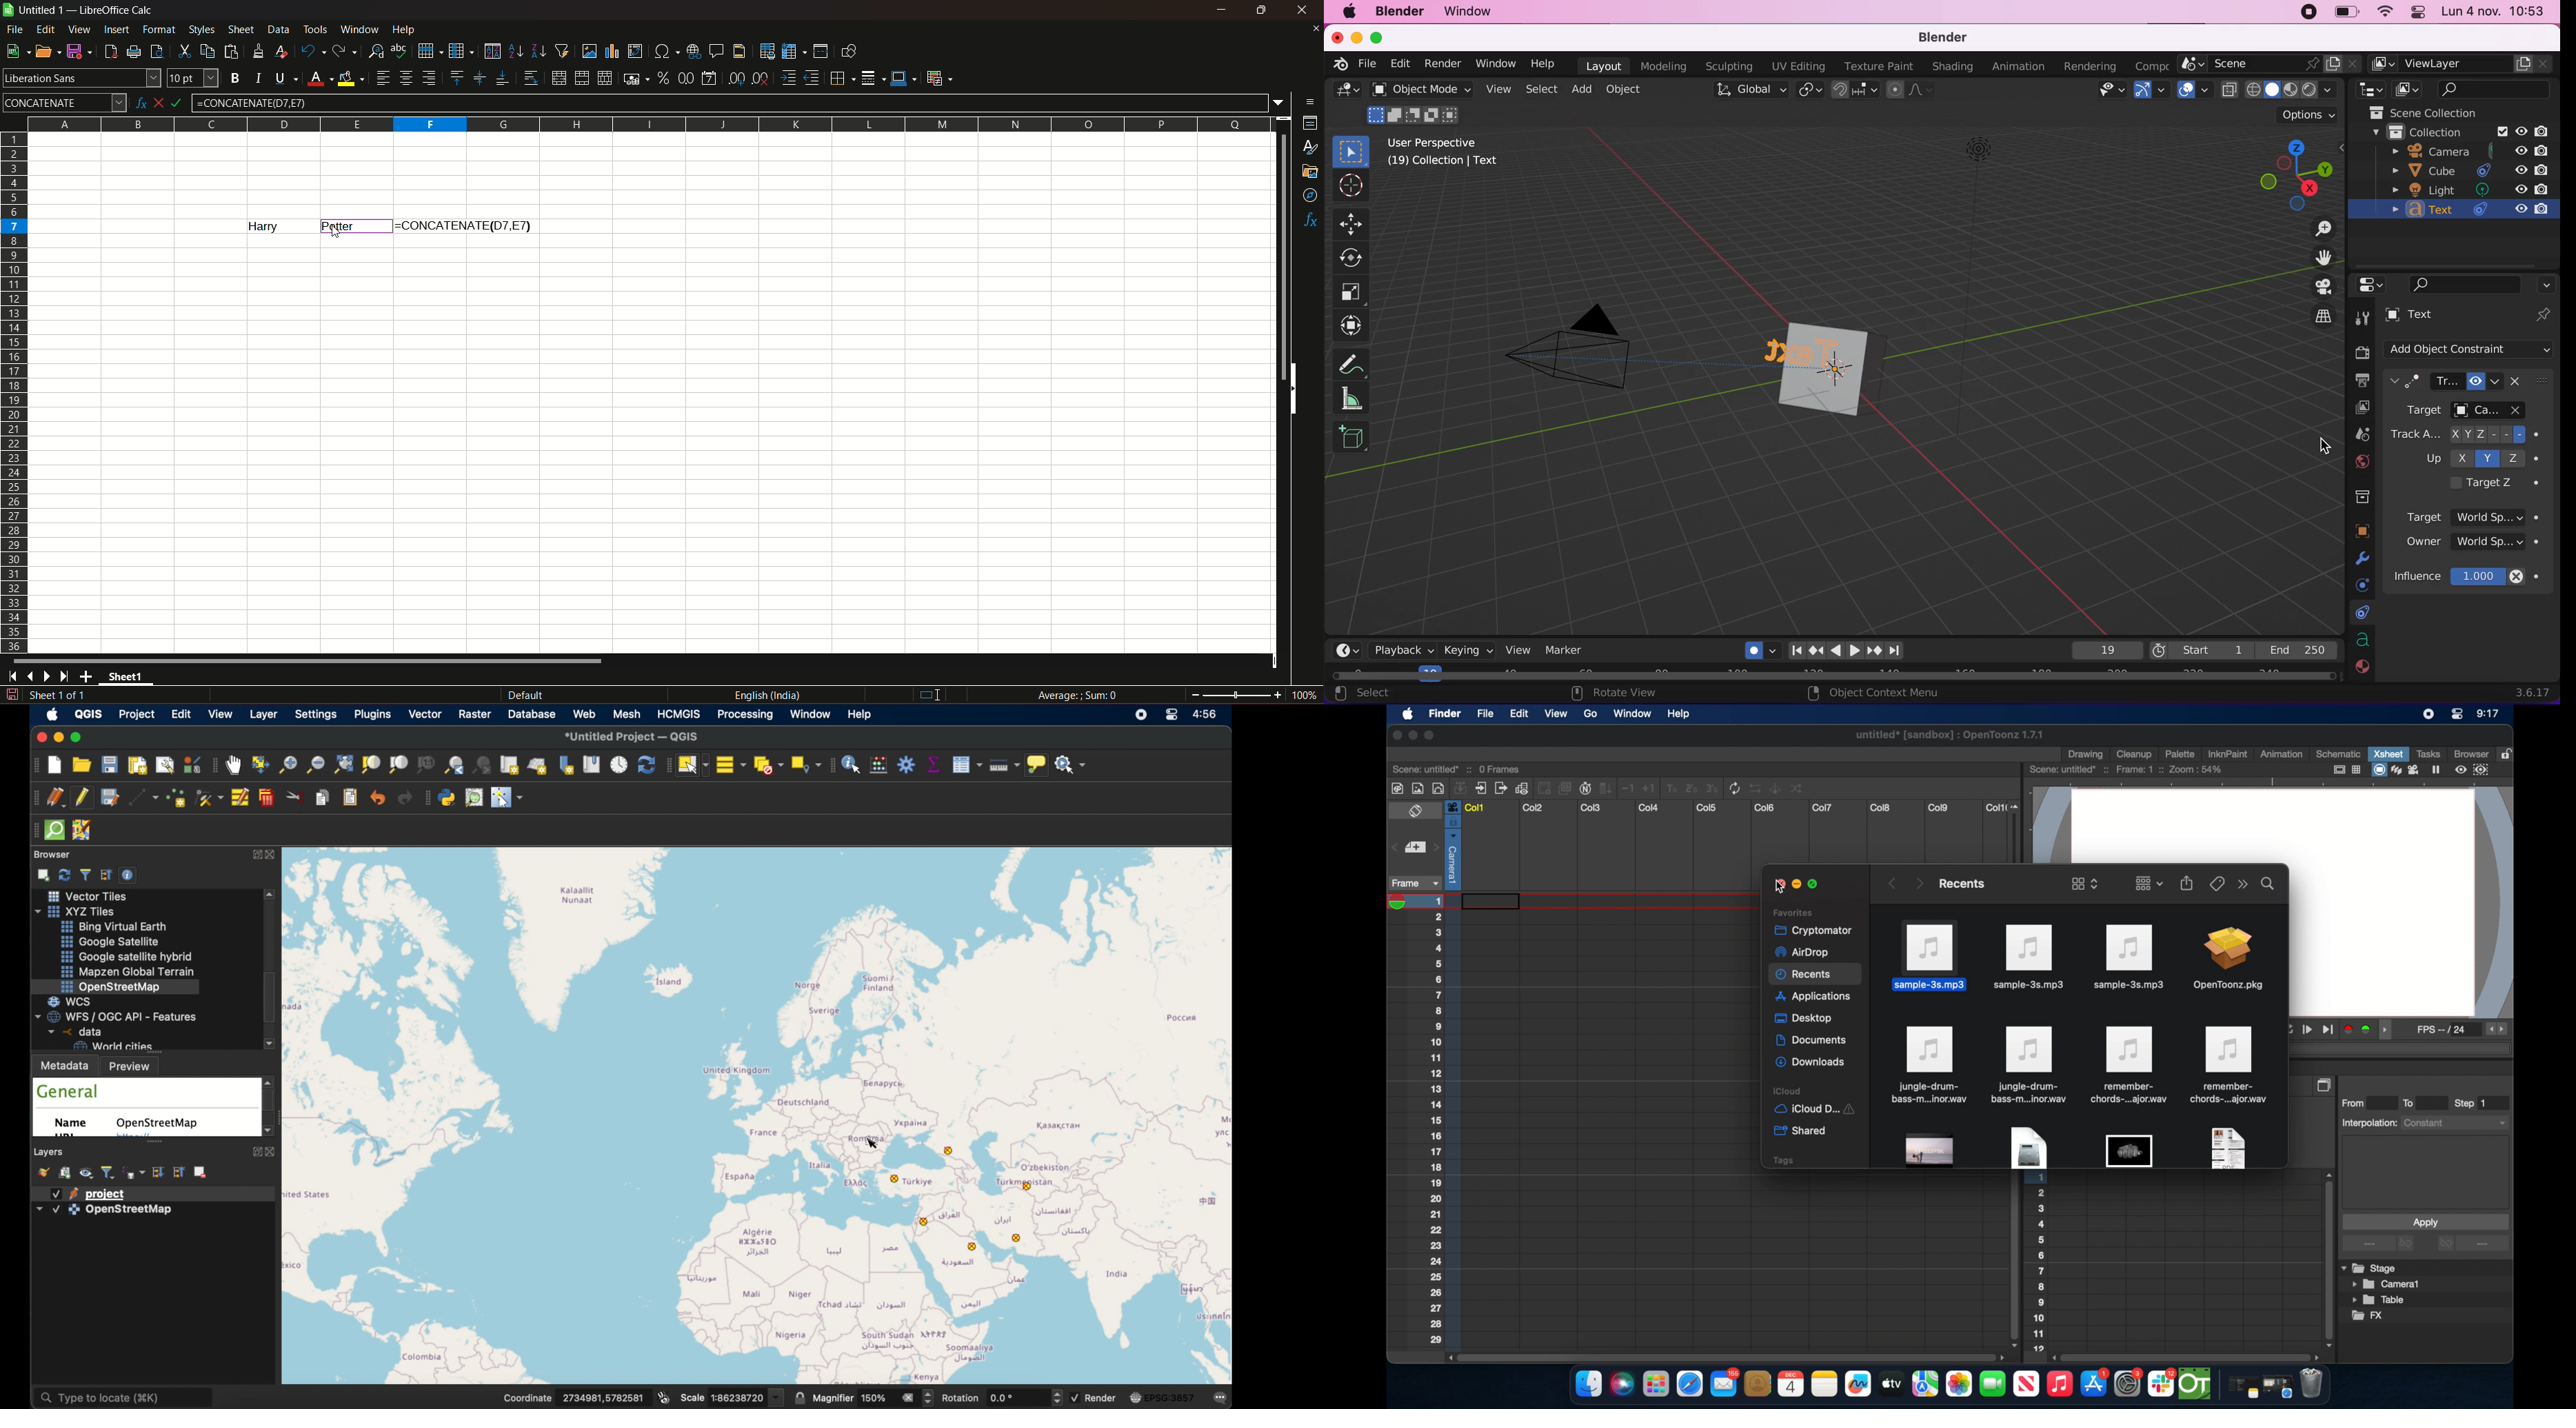 The width and height of the screenshot is (2576, 1428). What do you see at coordinates (233, 51) in the screenshot?
I see `paste` at bounding box center [233, 51].